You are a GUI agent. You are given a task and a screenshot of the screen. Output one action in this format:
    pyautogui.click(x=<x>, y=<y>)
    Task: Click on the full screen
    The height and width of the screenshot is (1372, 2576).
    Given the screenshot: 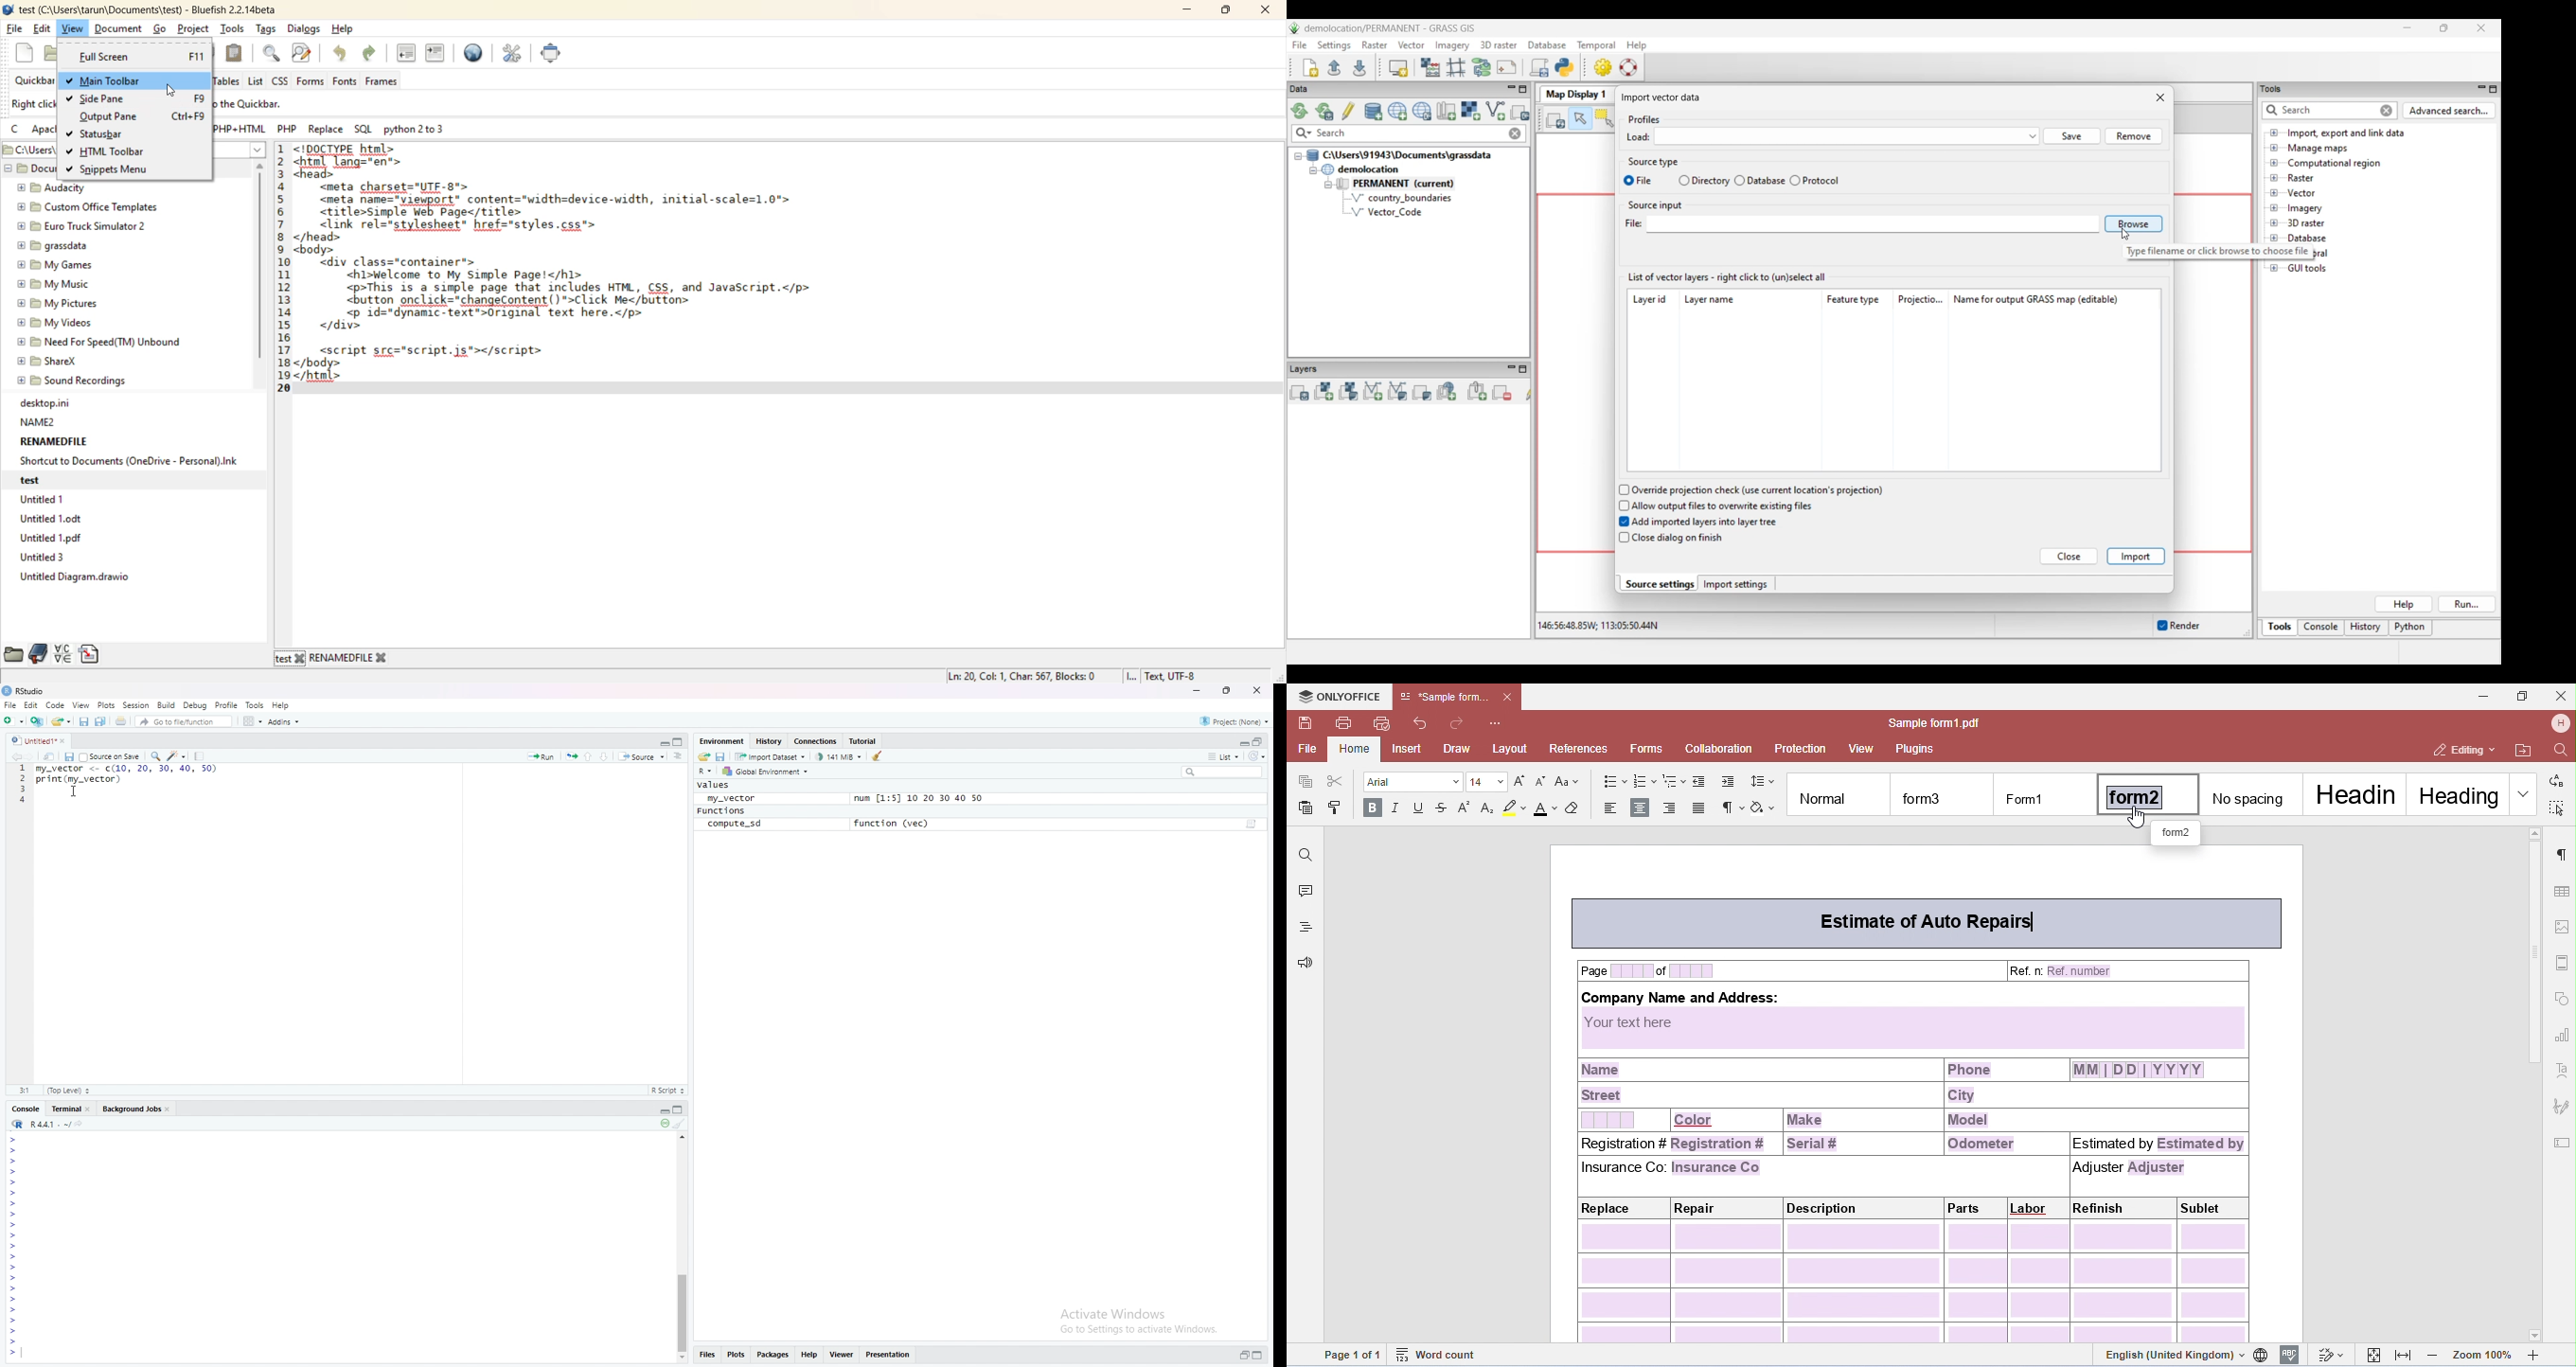 What is the action you would take?
    pyautogui.click(x=552, y=55)
    